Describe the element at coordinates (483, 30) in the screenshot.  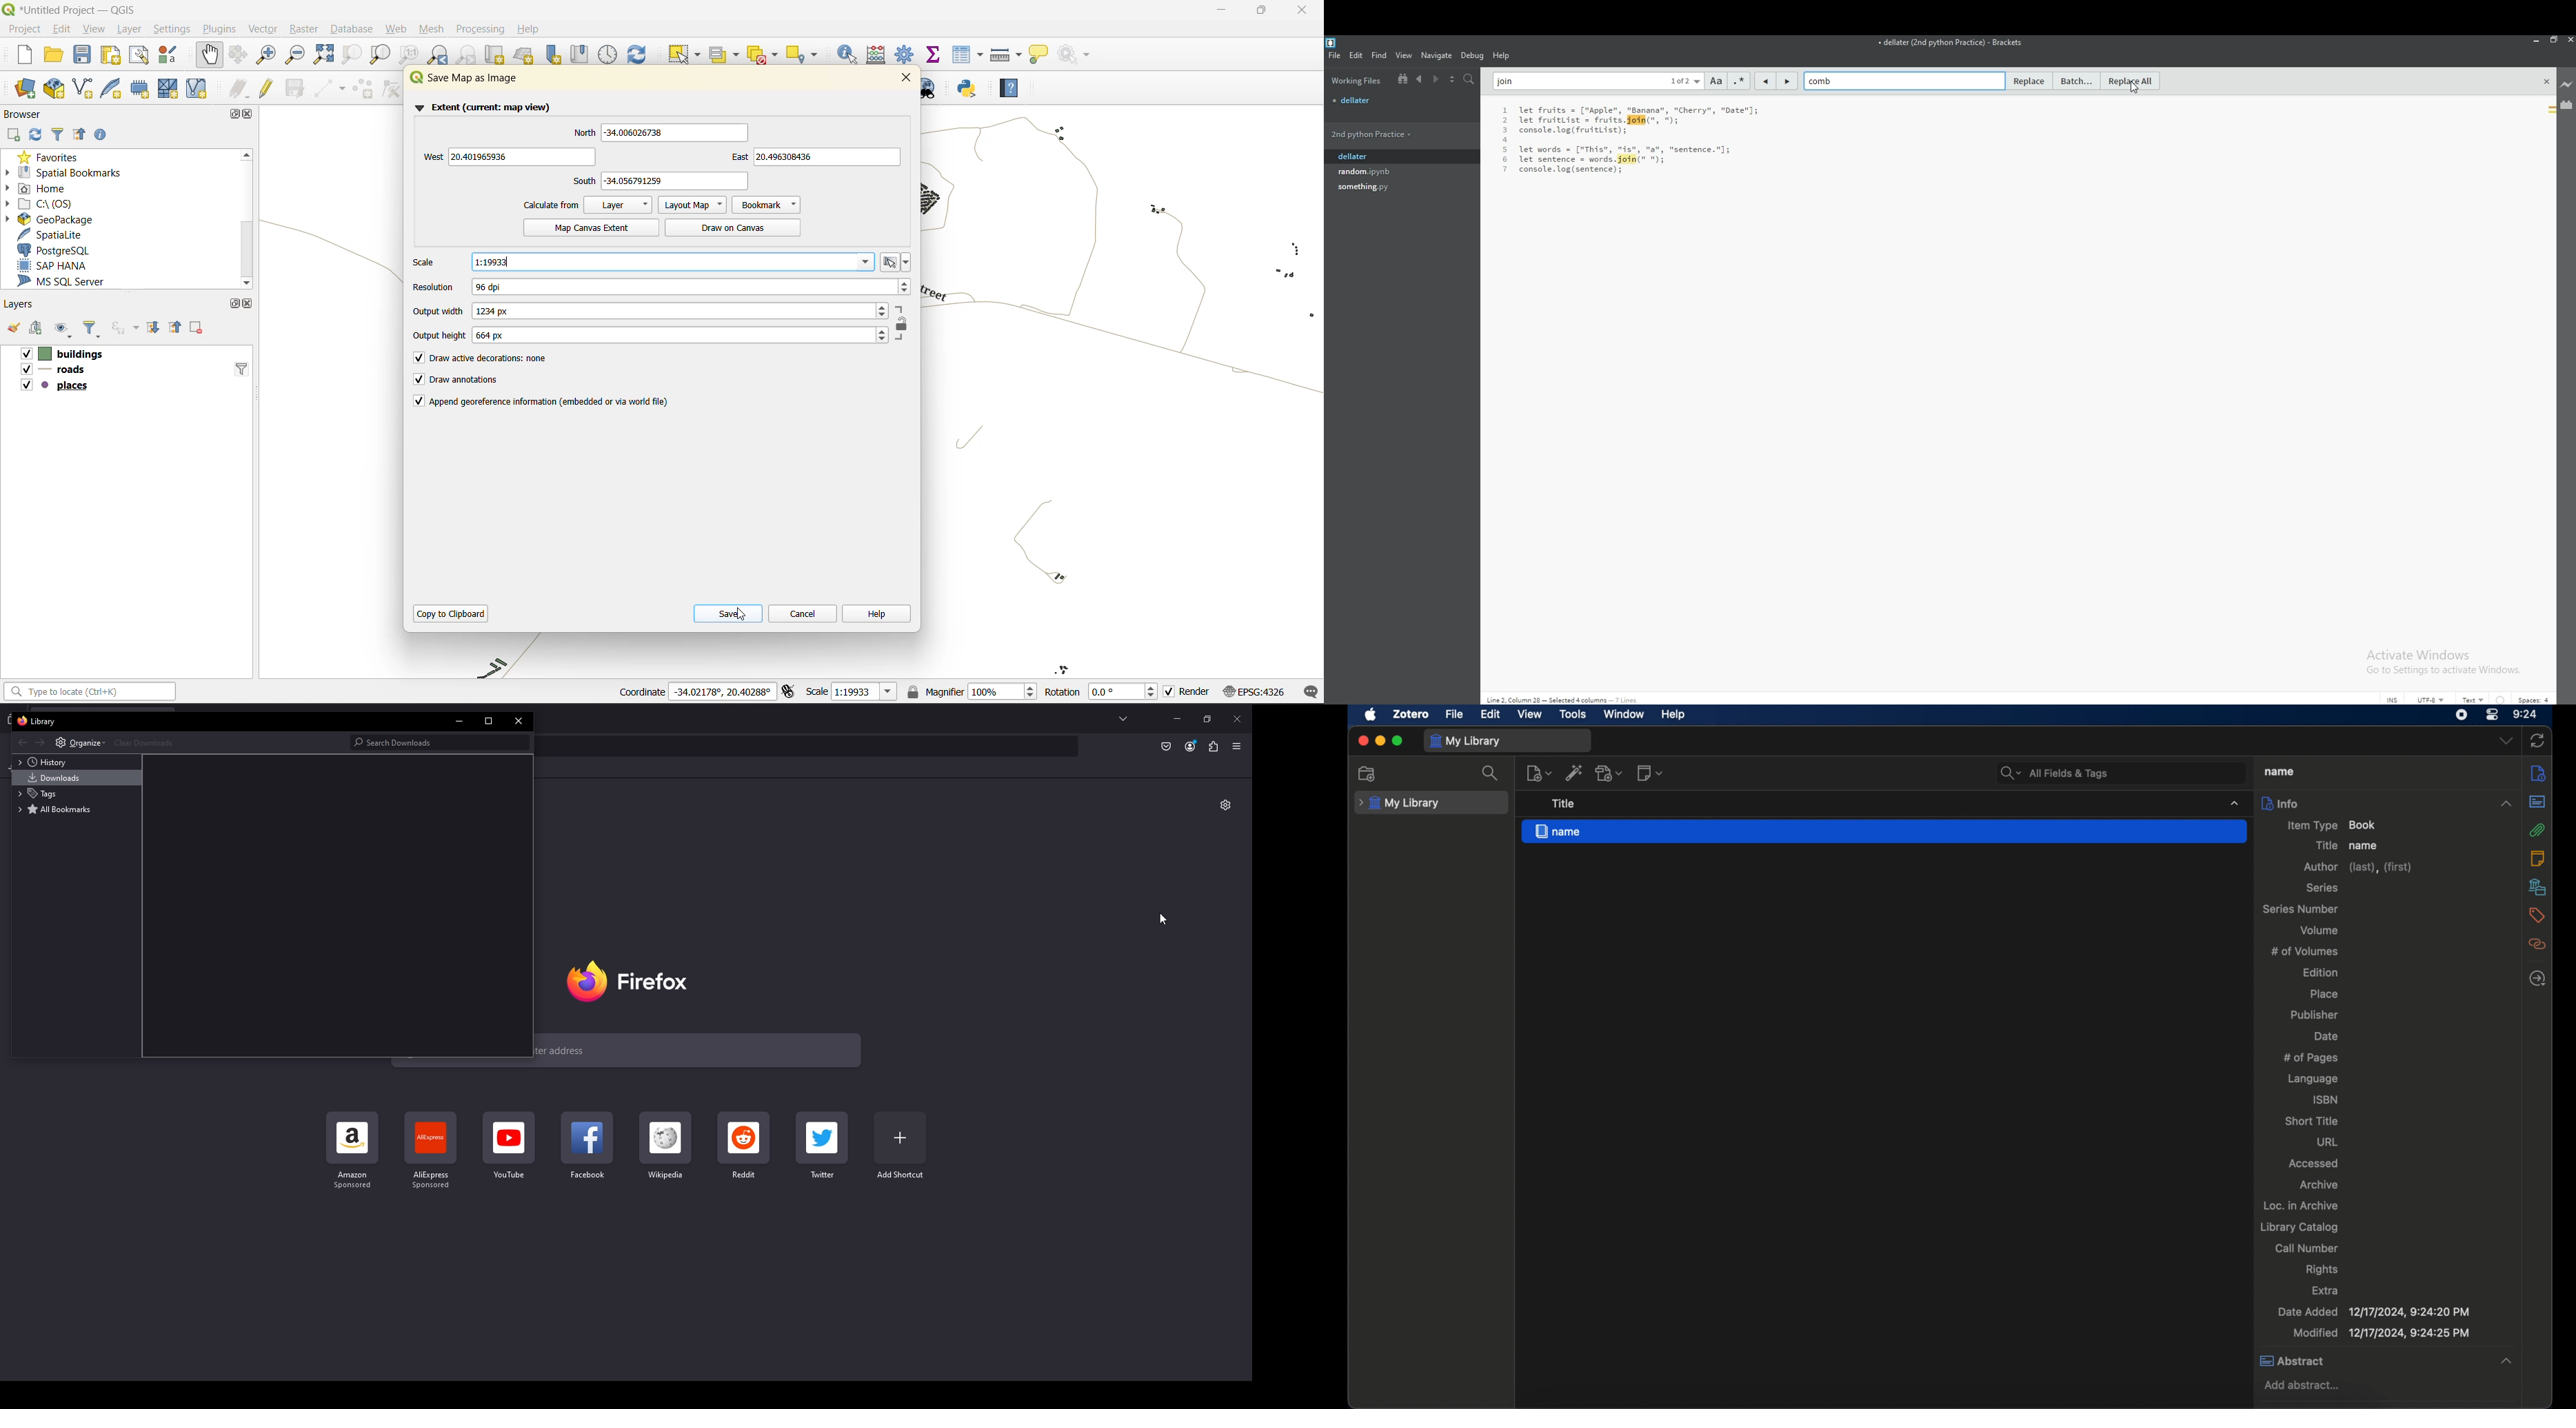
I see `processing` at that location.